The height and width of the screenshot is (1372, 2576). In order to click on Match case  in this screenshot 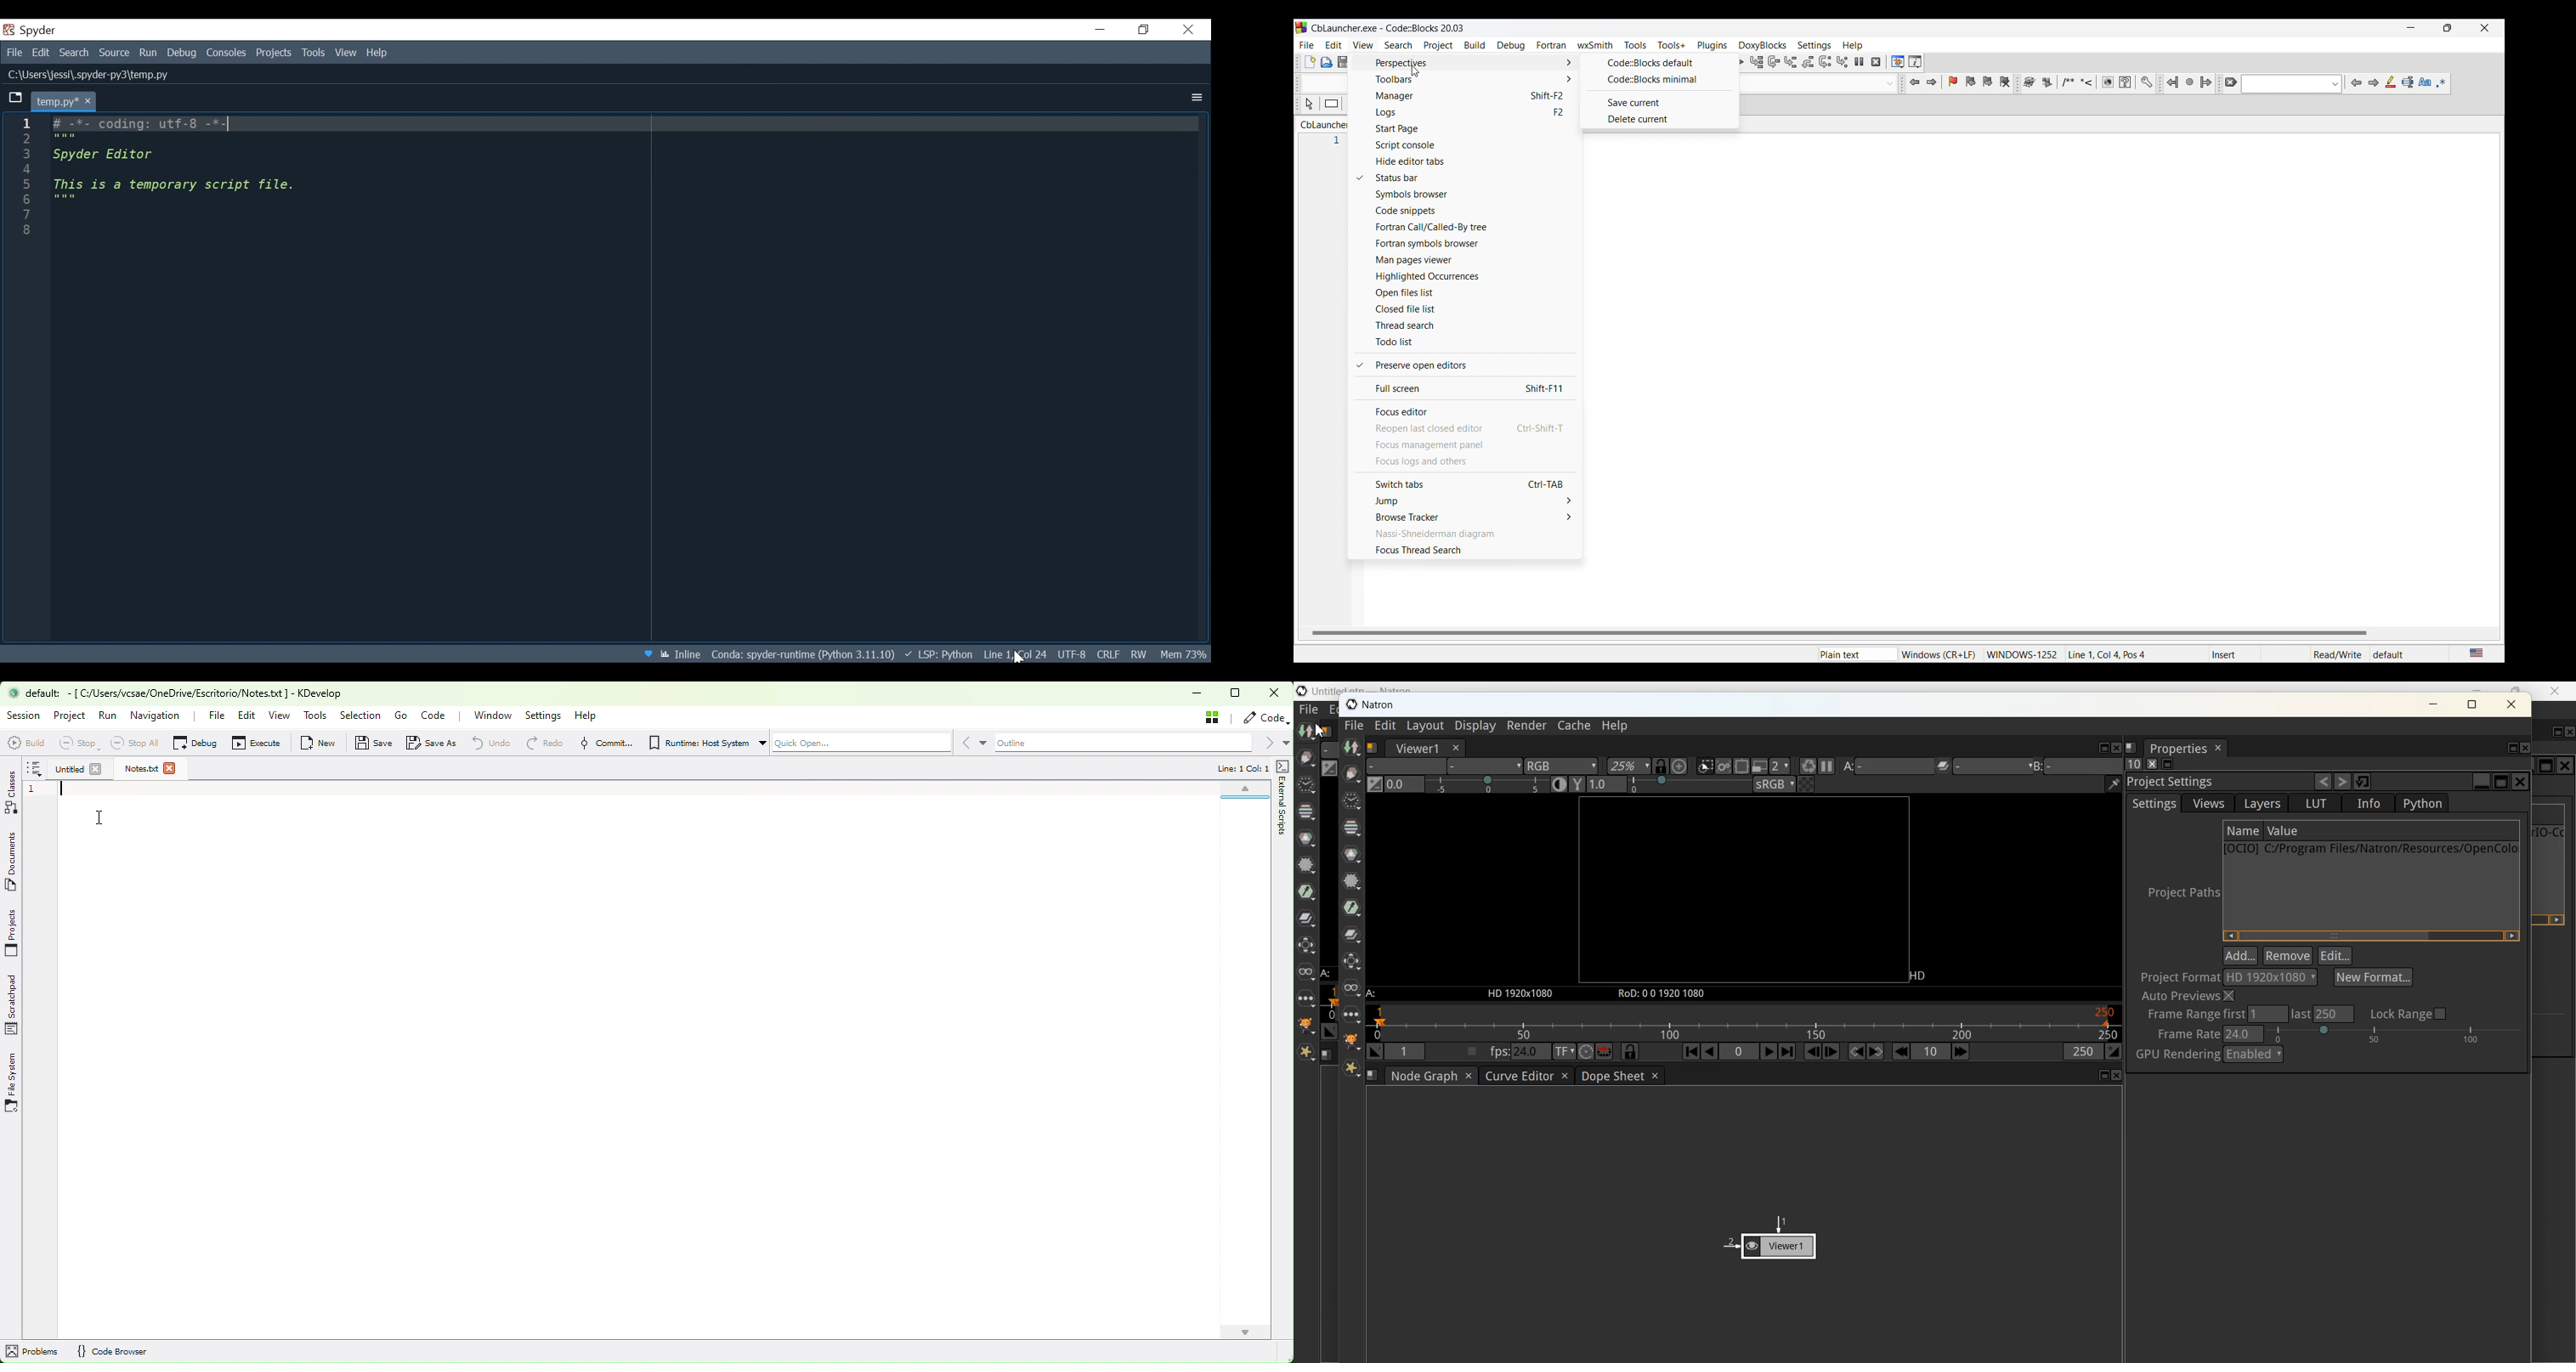, I will do `click(2426, 81)`.